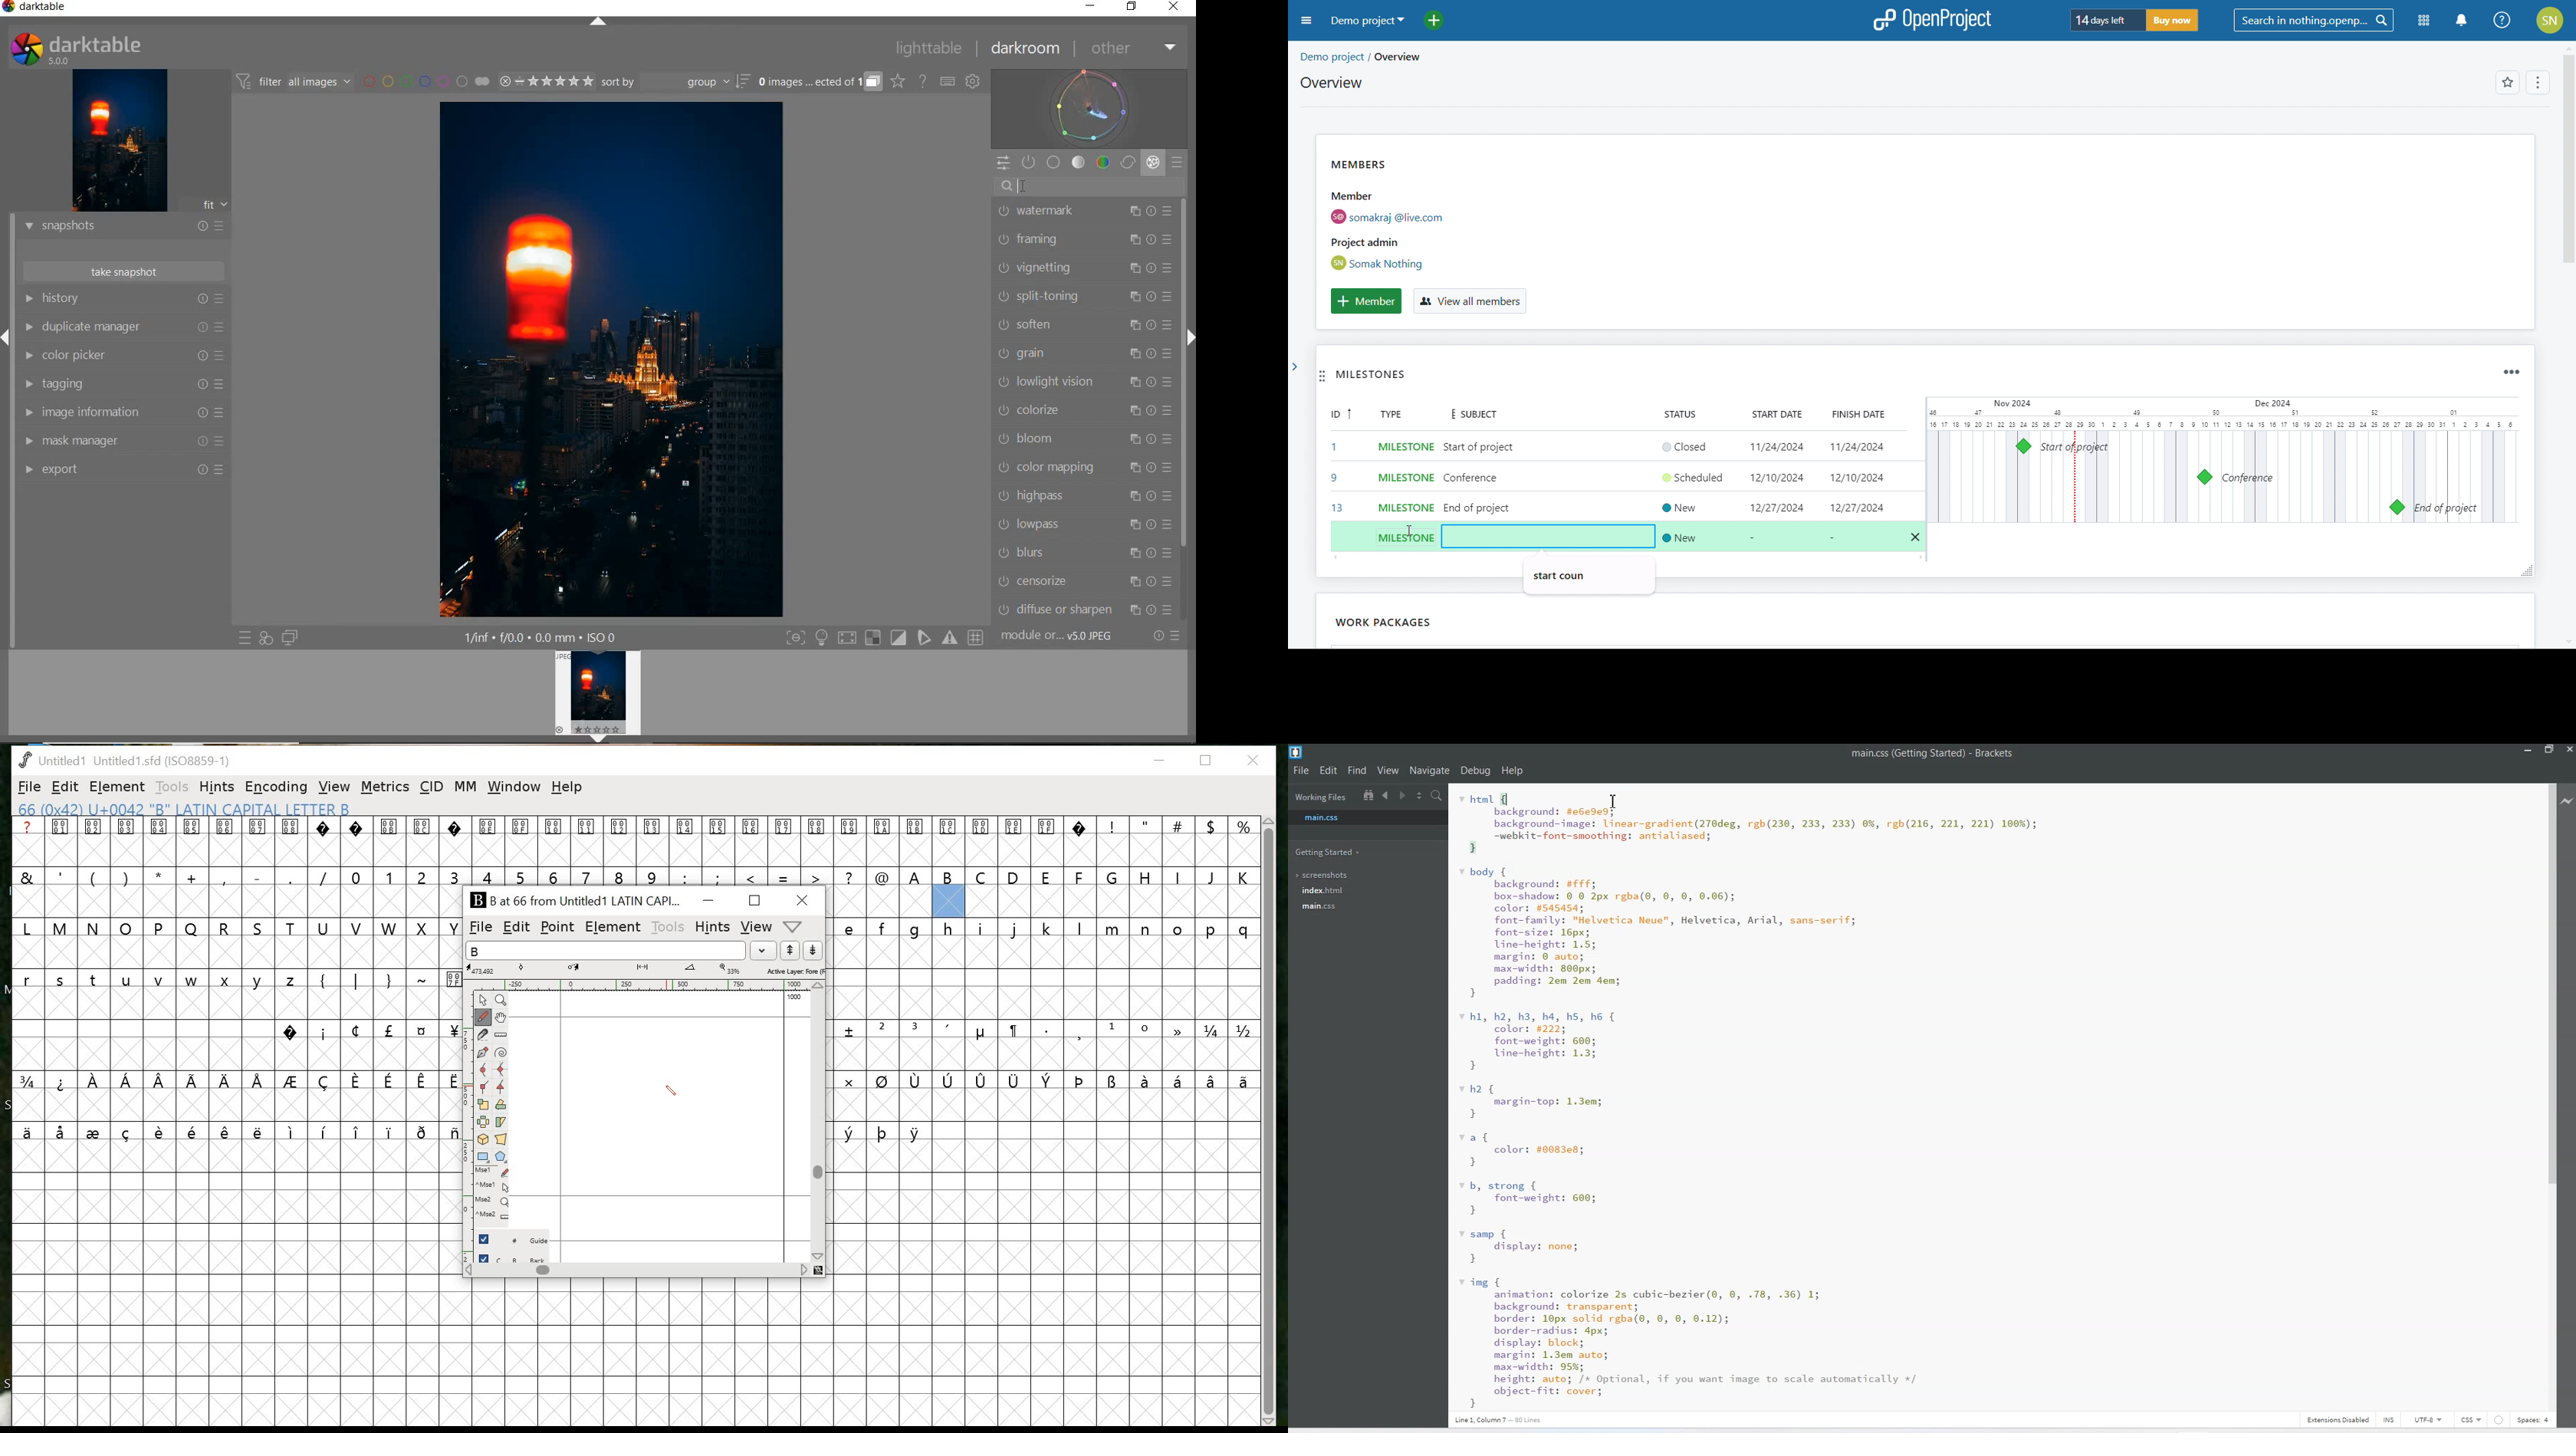 This screenshot has height=1456, width=2576. I want to click on 0 images ... ected of 1, so click(820, 79).